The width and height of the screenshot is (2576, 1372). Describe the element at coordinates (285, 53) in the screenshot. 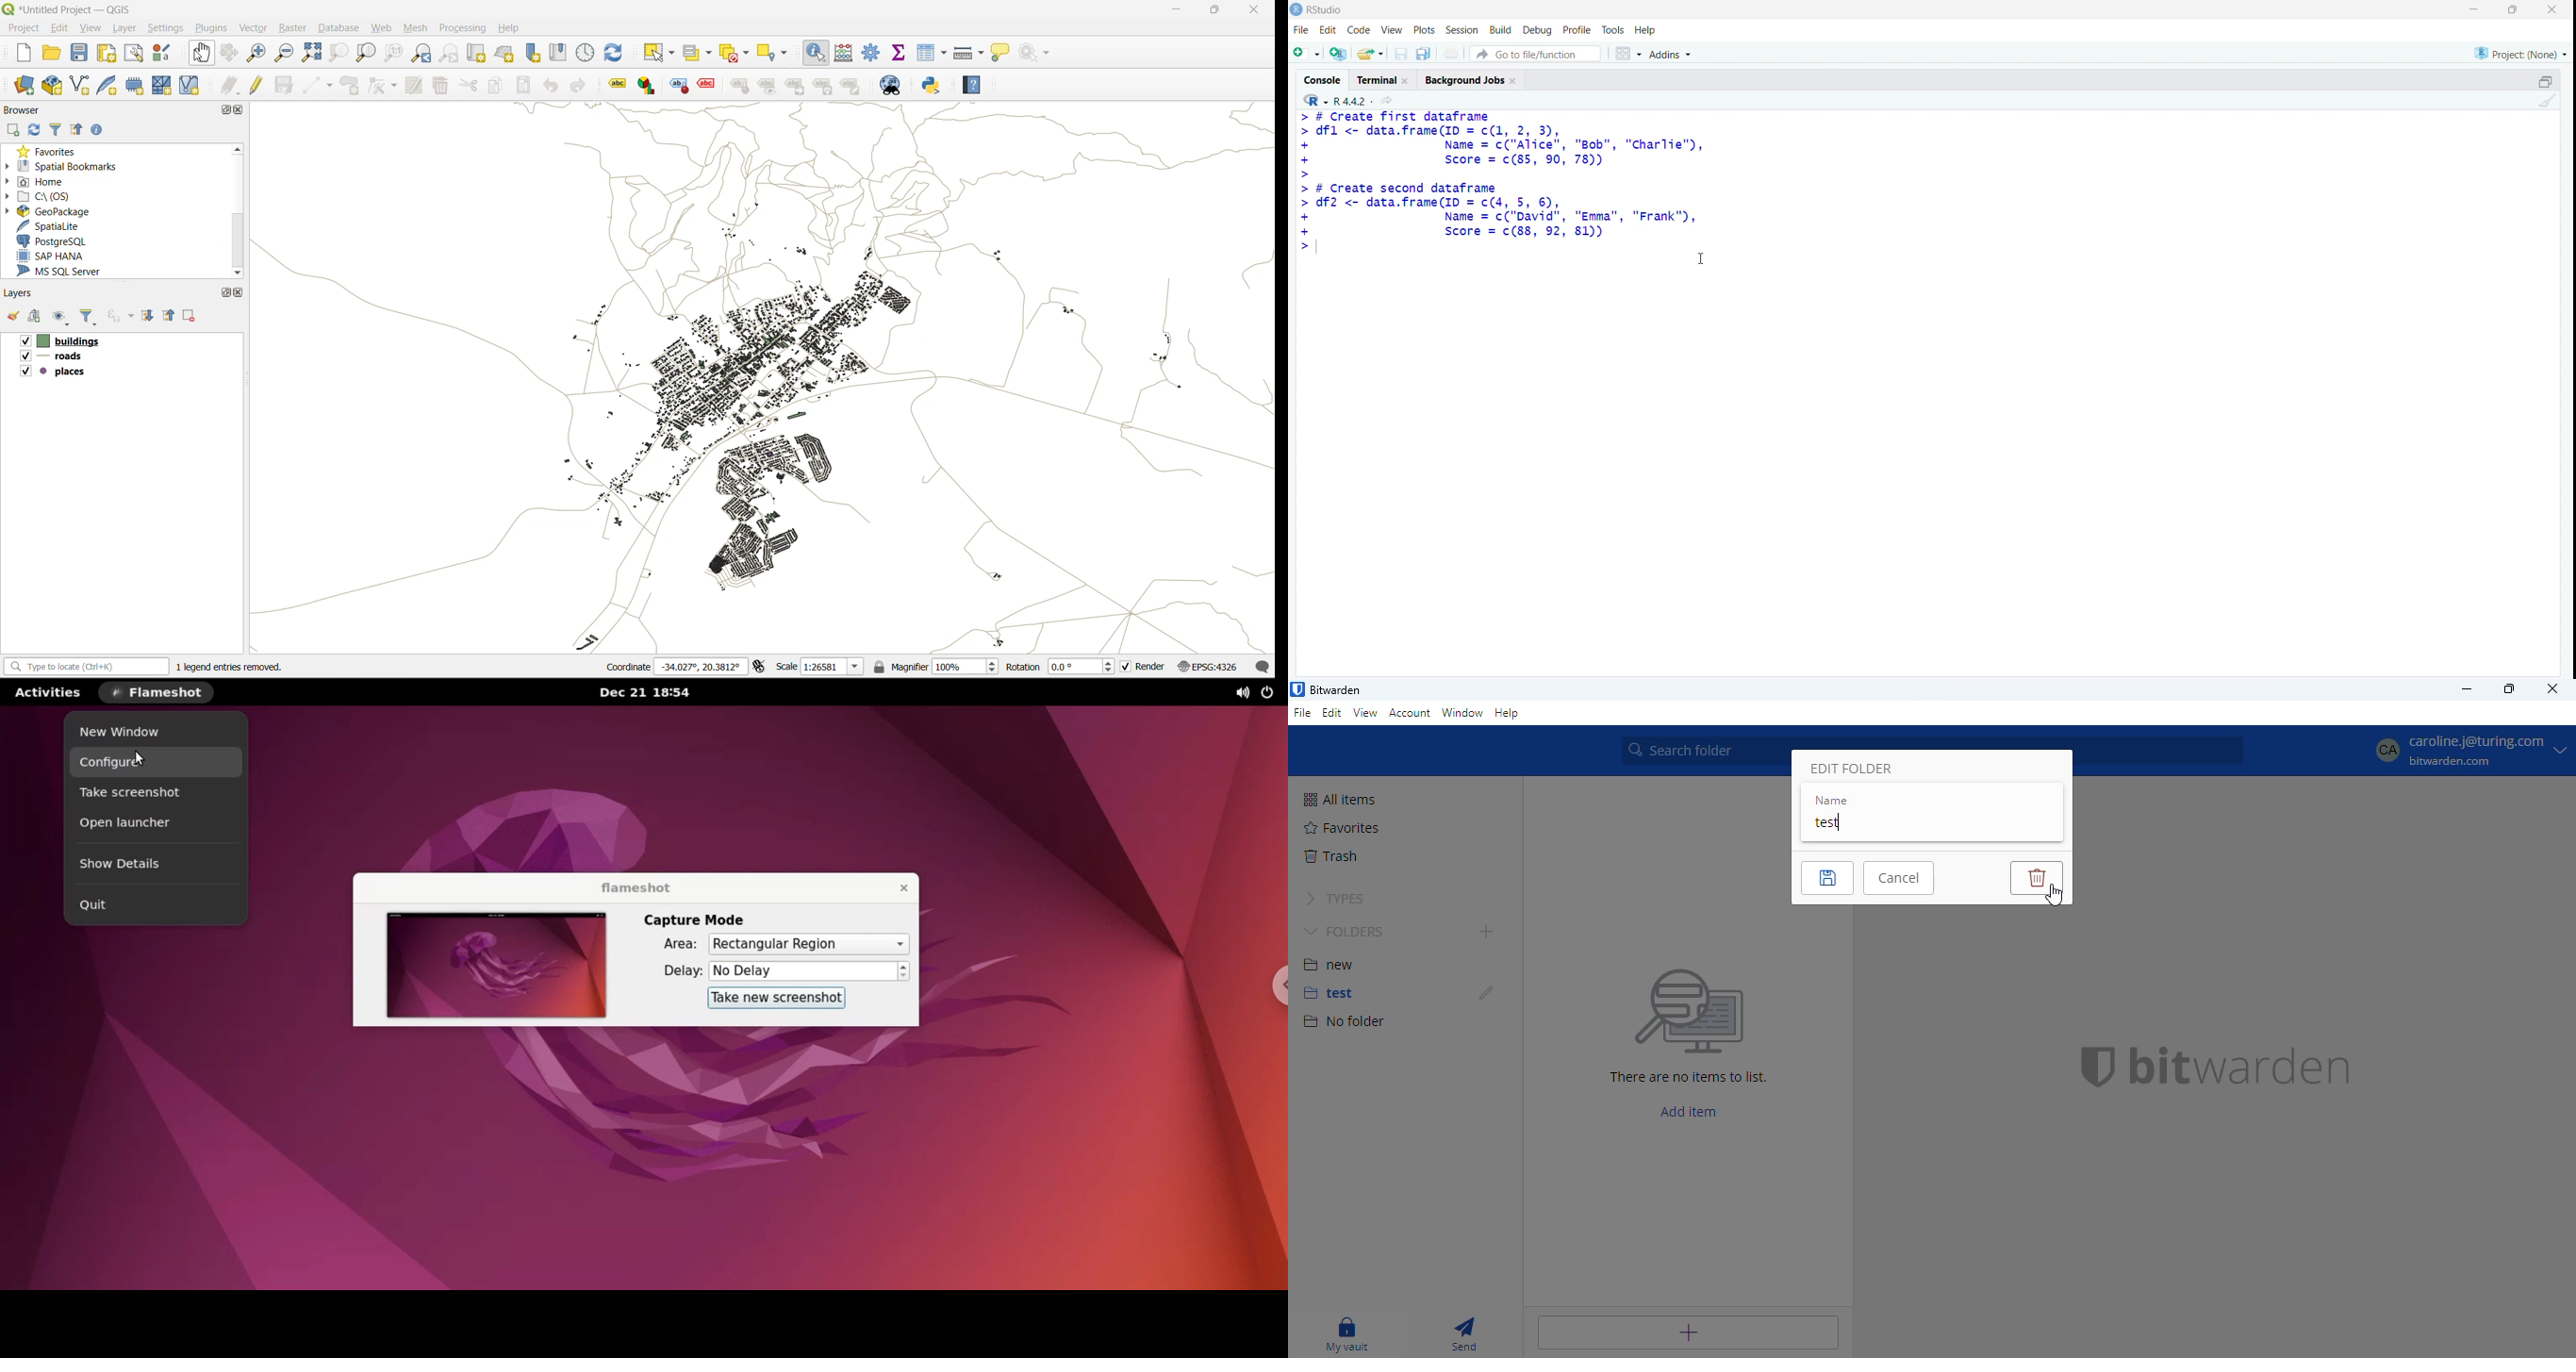

I see `zoom out` at that location.